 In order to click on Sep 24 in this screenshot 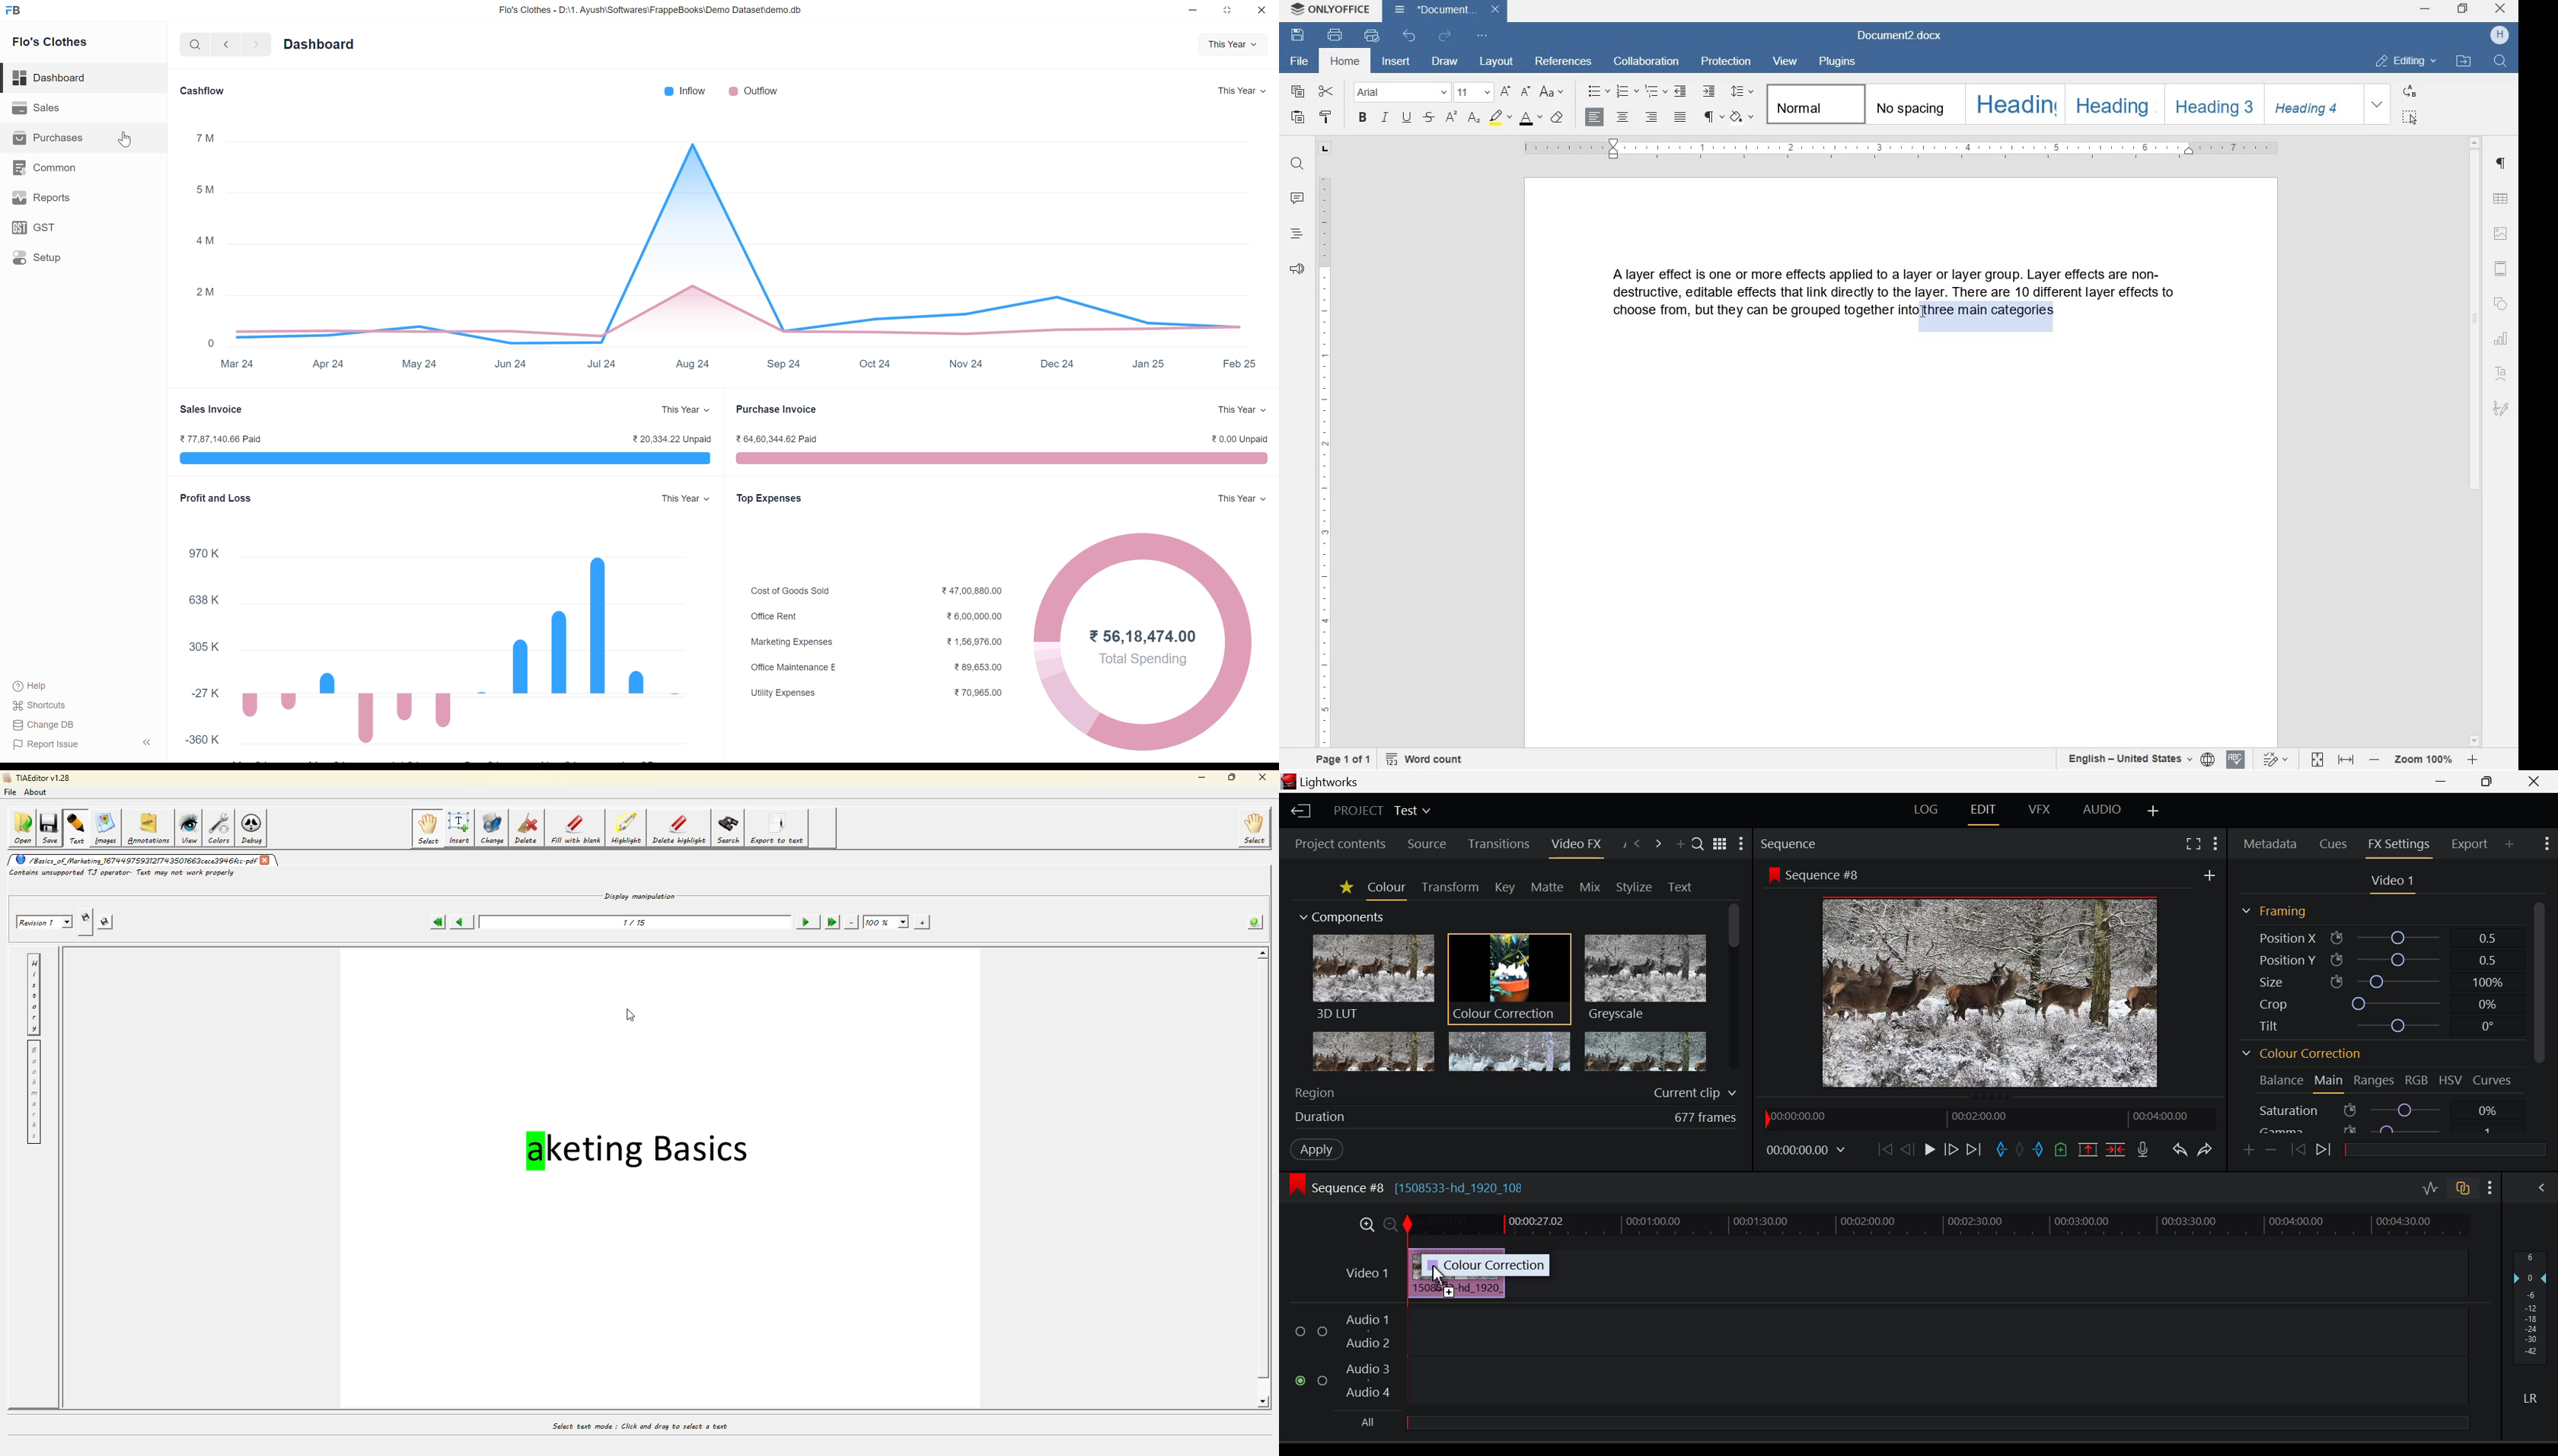, I will do `click(784, 364)`.